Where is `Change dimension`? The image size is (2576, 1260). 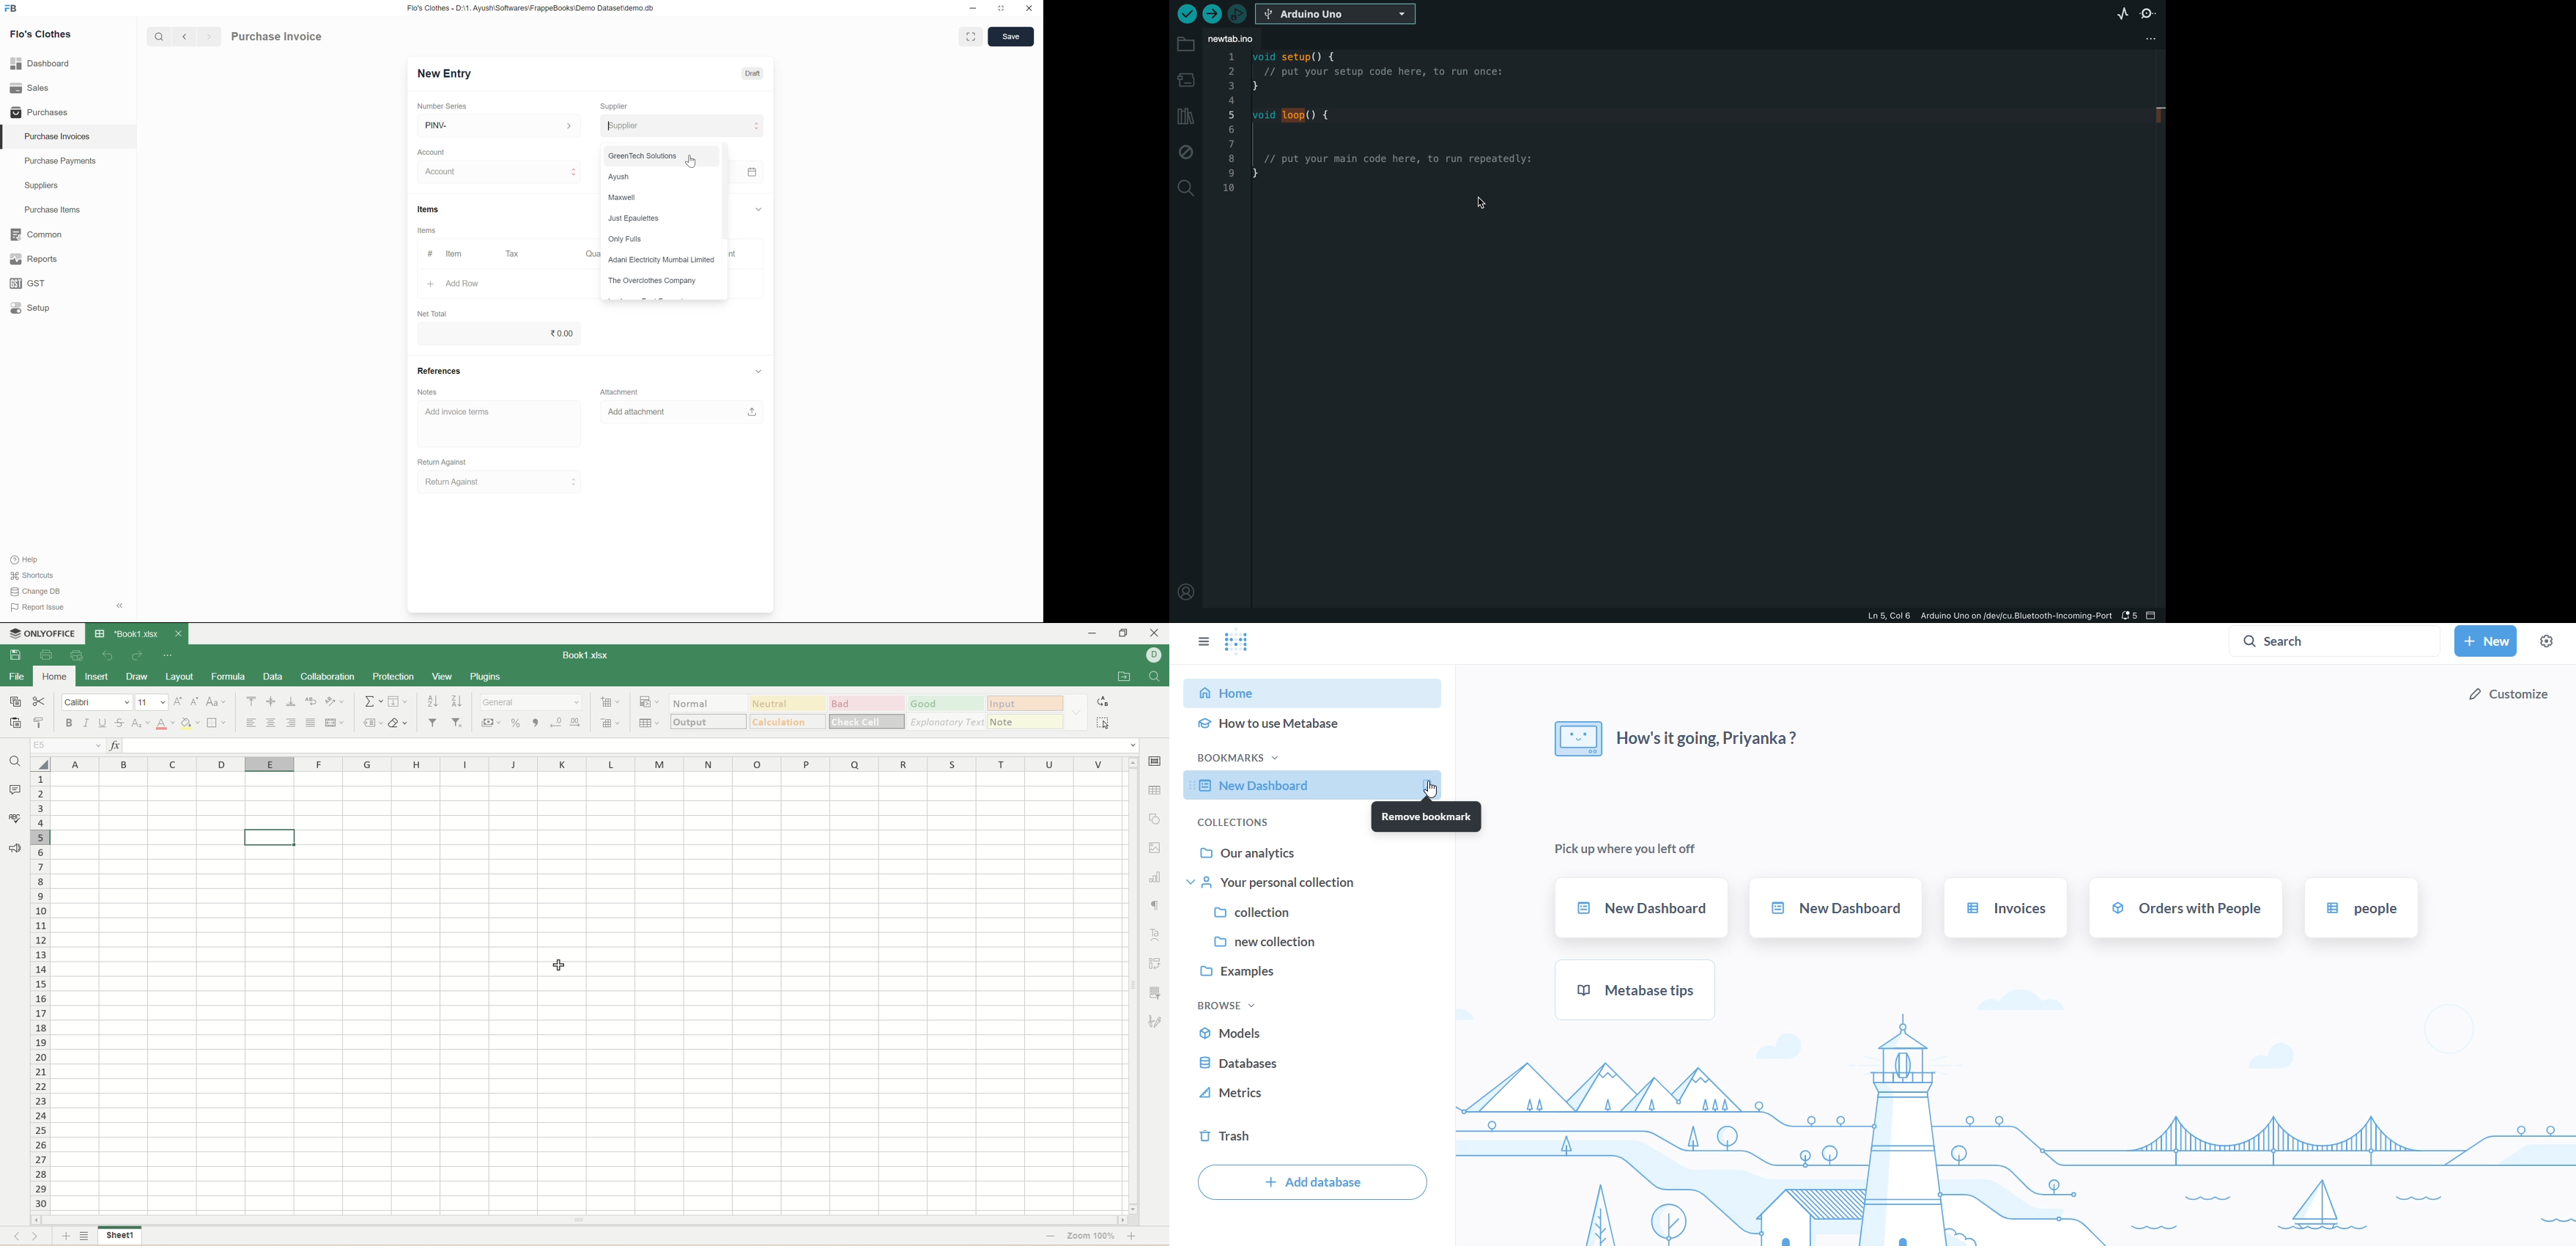 Change dimension is located at coordinates (1001, 8).